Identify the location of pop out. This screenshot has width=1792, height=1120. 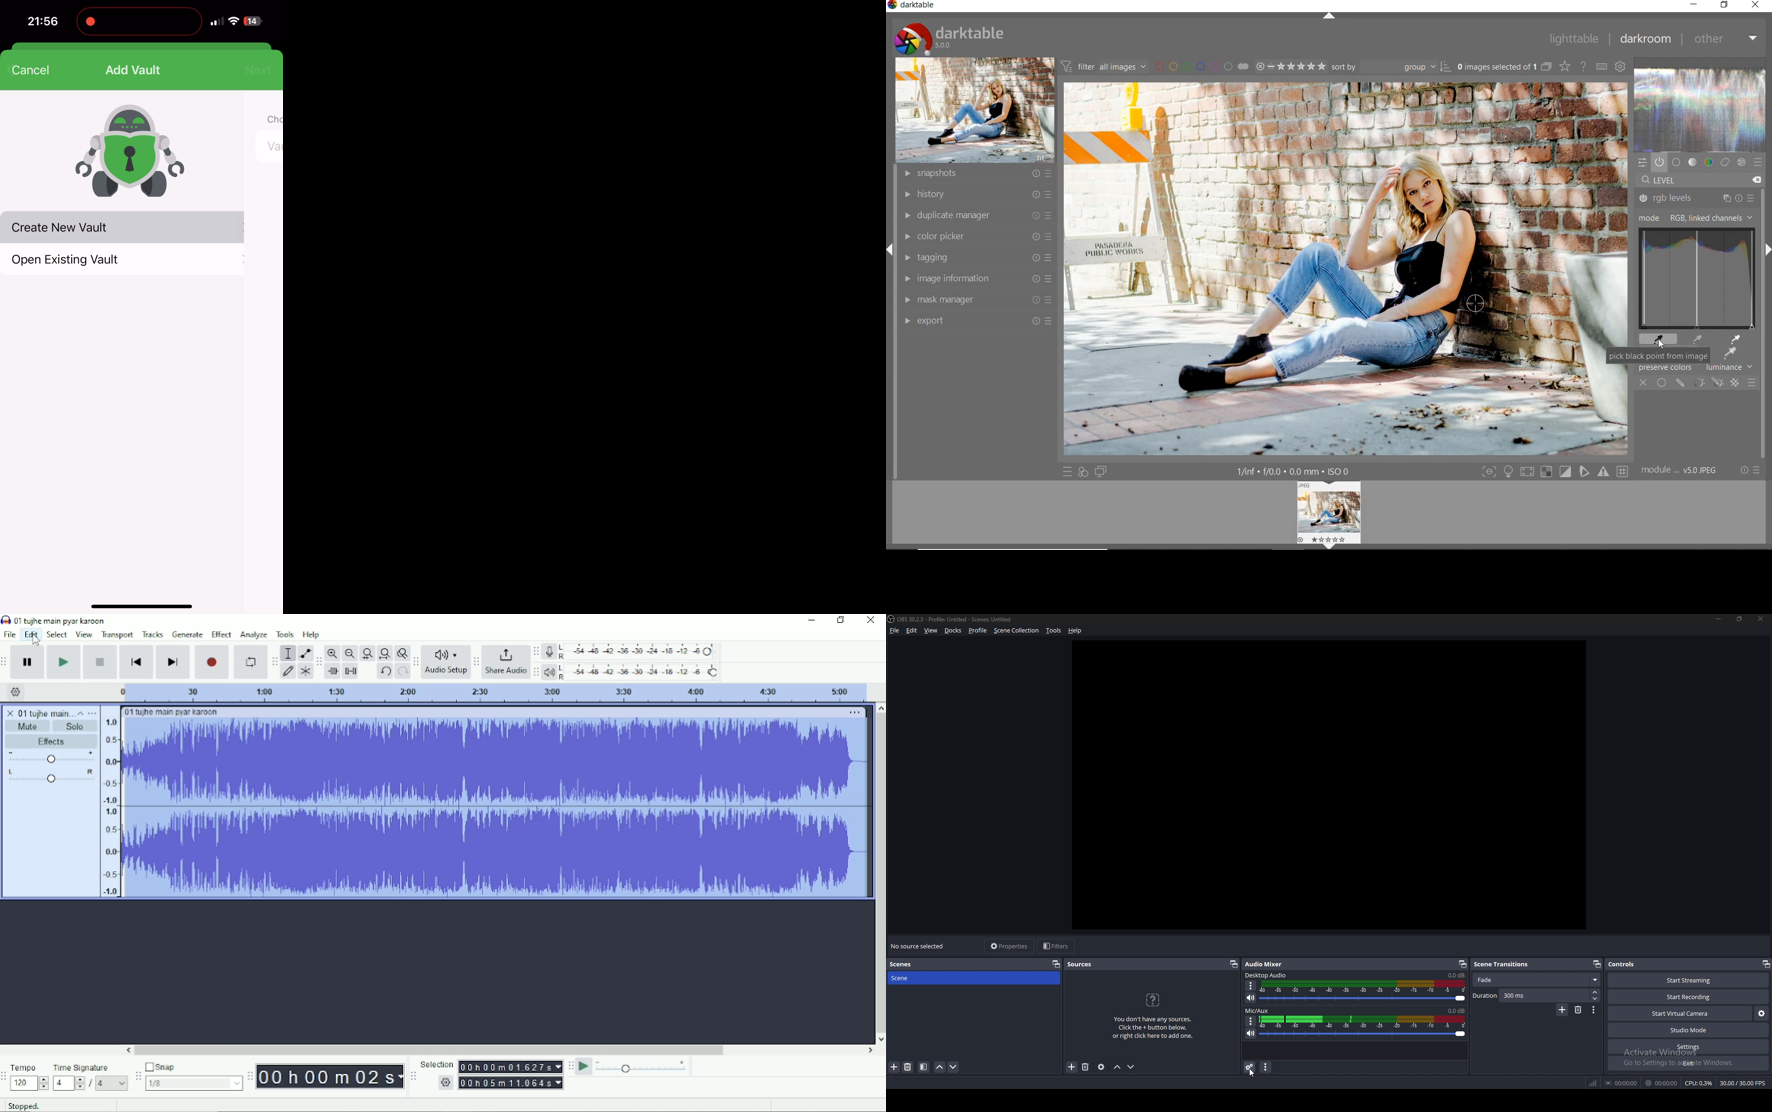
(1056, 964).